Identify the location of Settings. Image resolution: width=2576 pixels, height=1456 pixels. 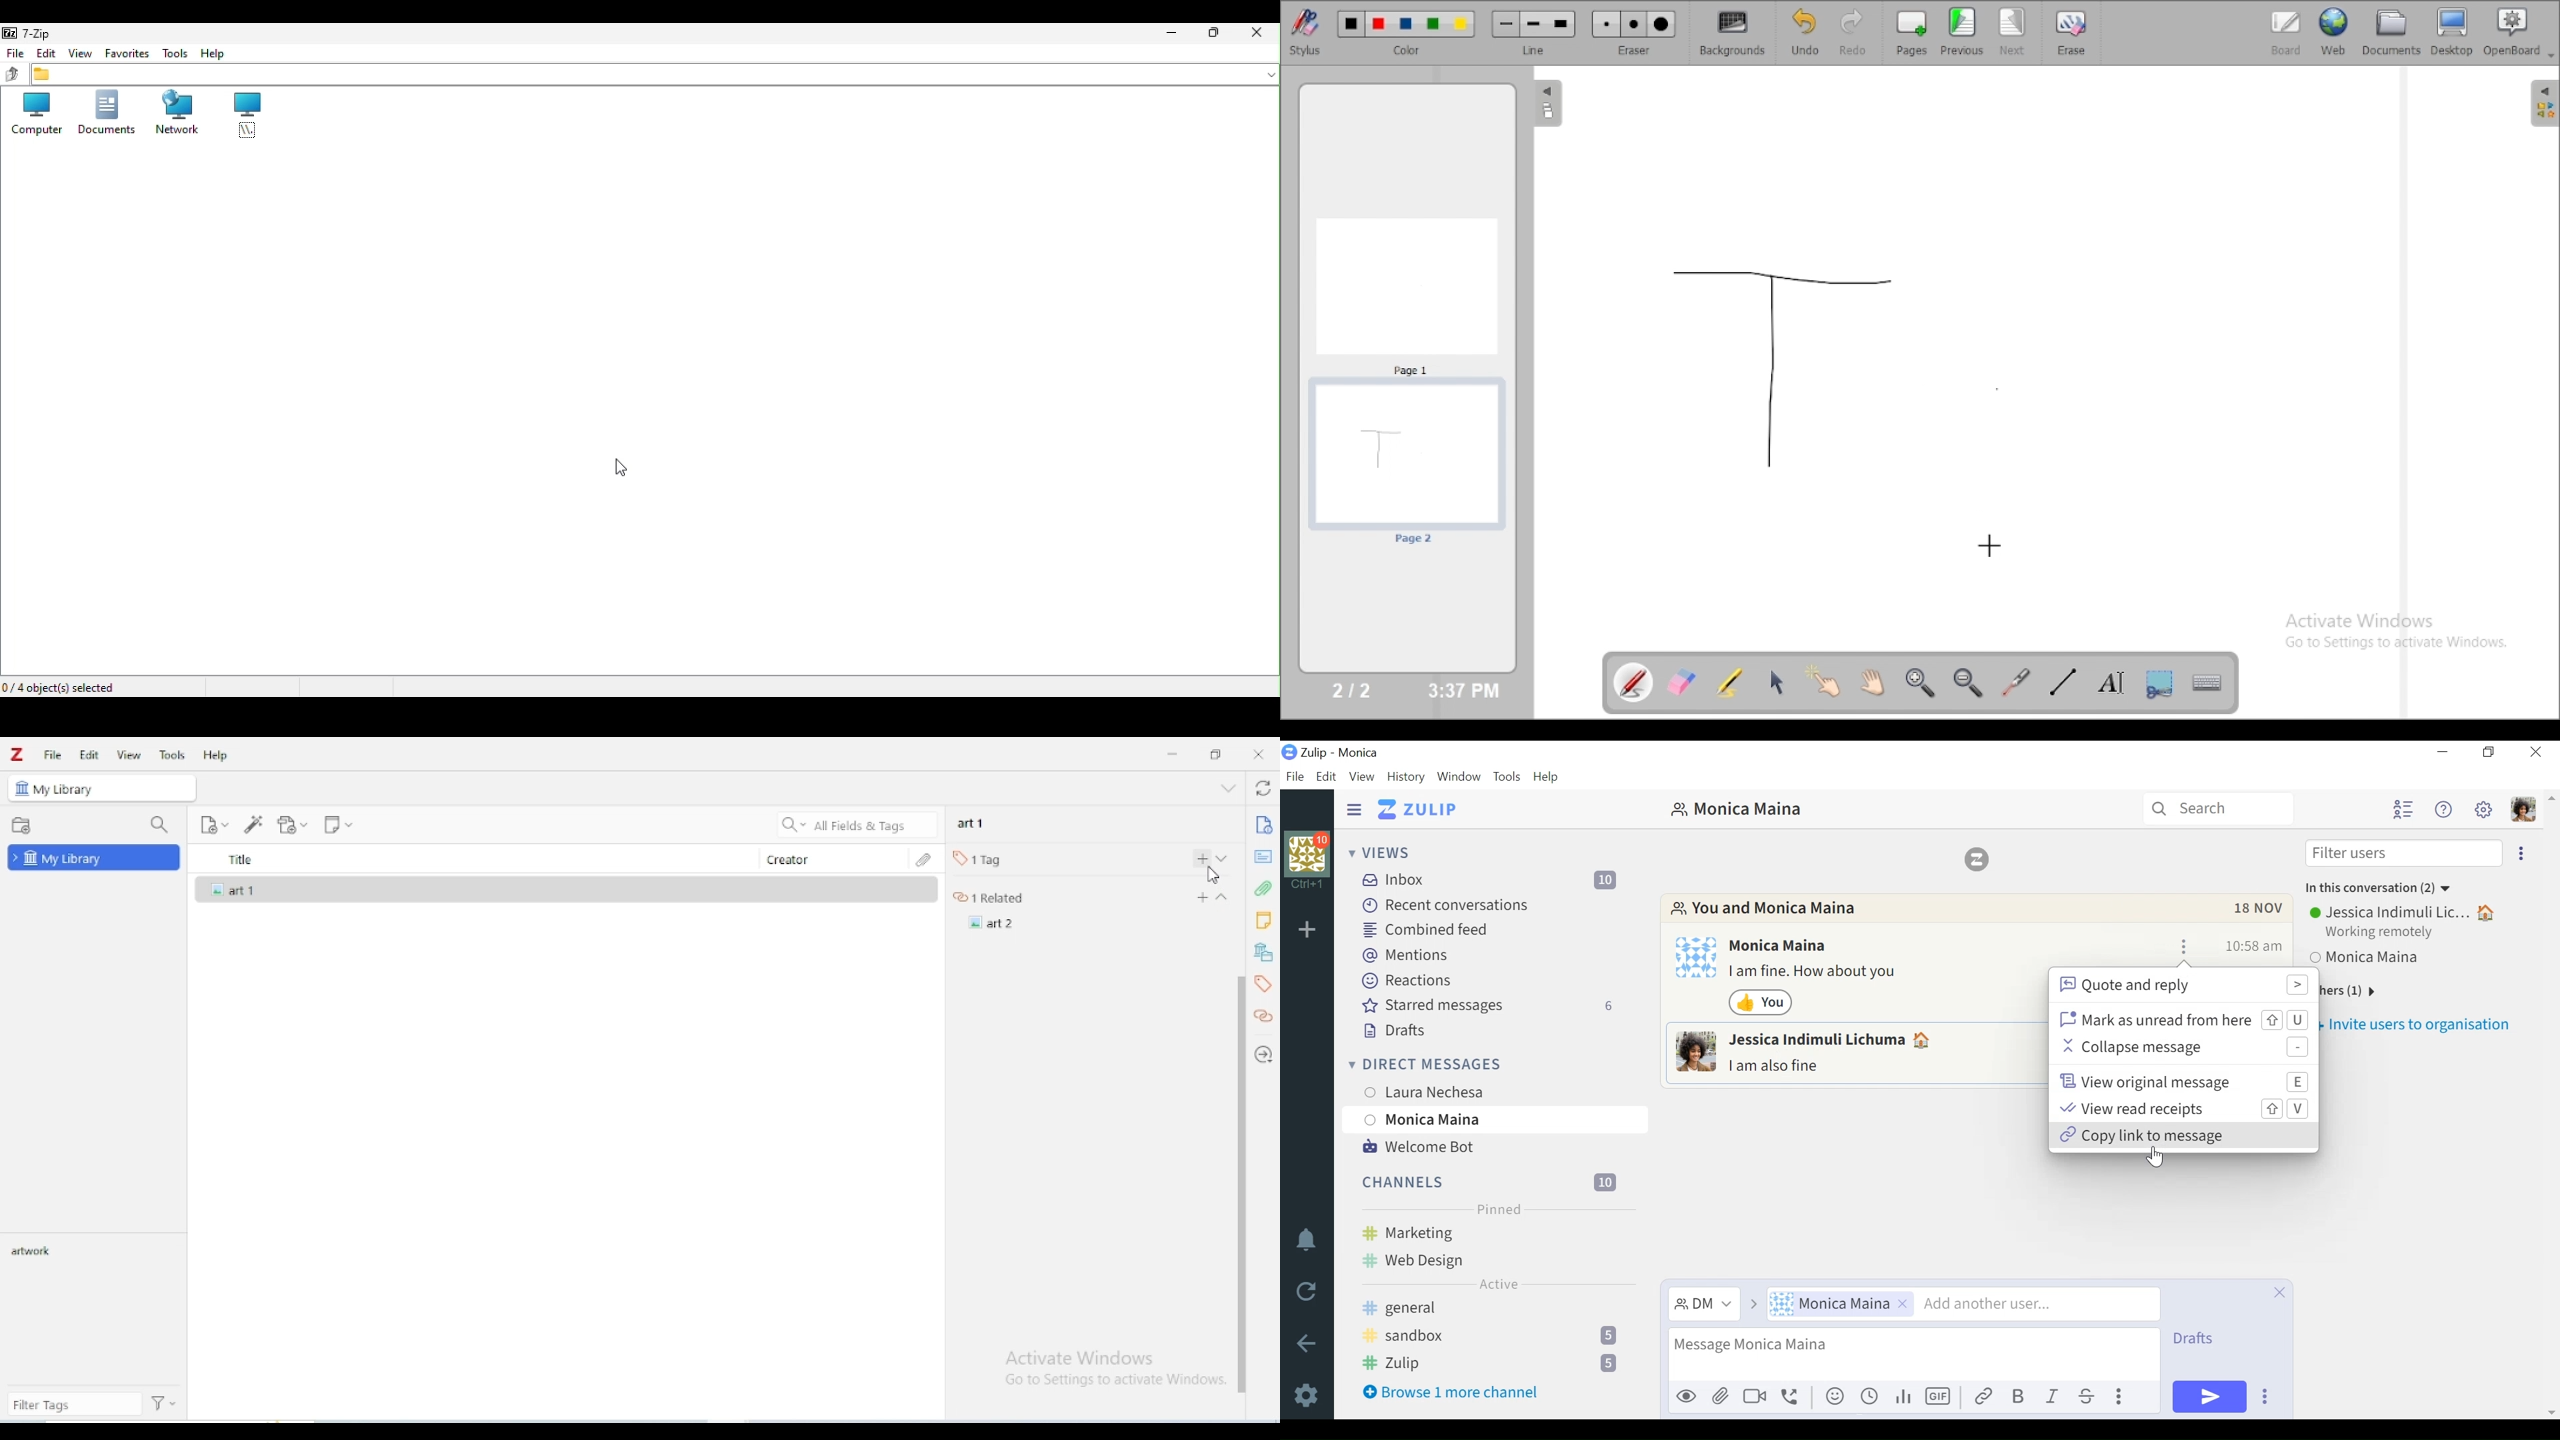
(1307, 1395).